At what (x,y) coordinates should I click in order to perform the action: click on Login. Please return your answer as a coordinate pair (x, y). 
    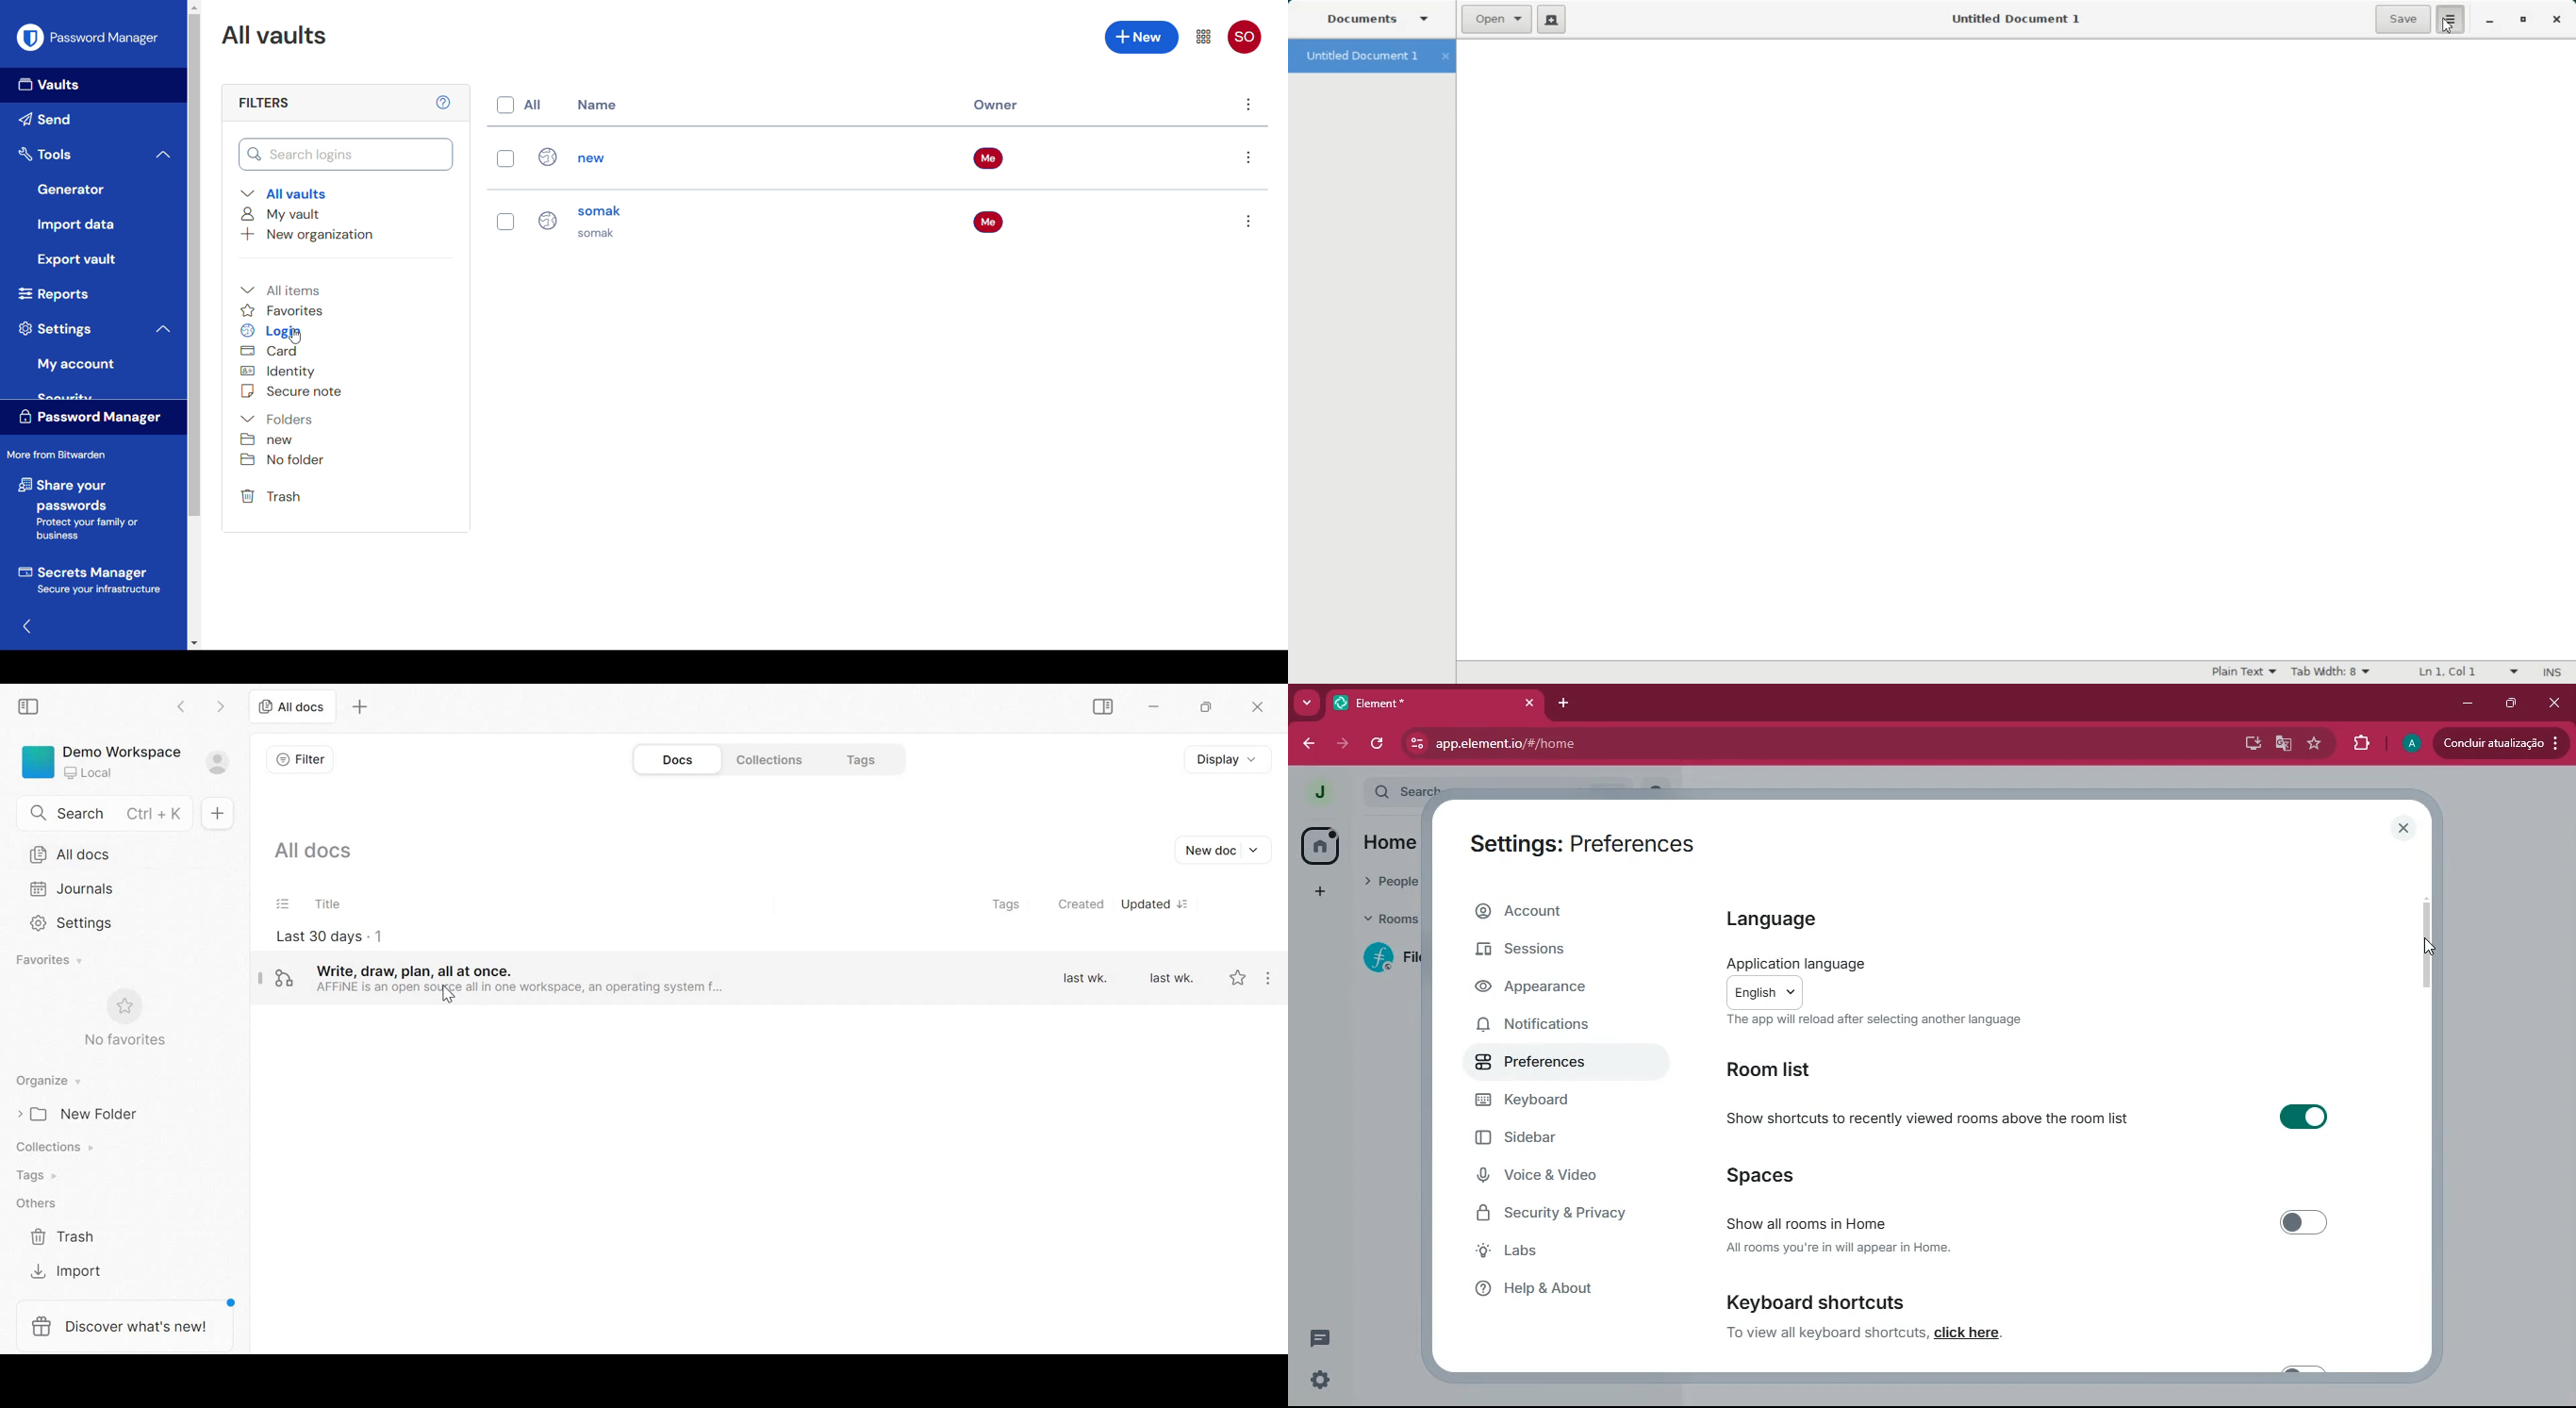
    Looking at the image, I should click on (546, 157).